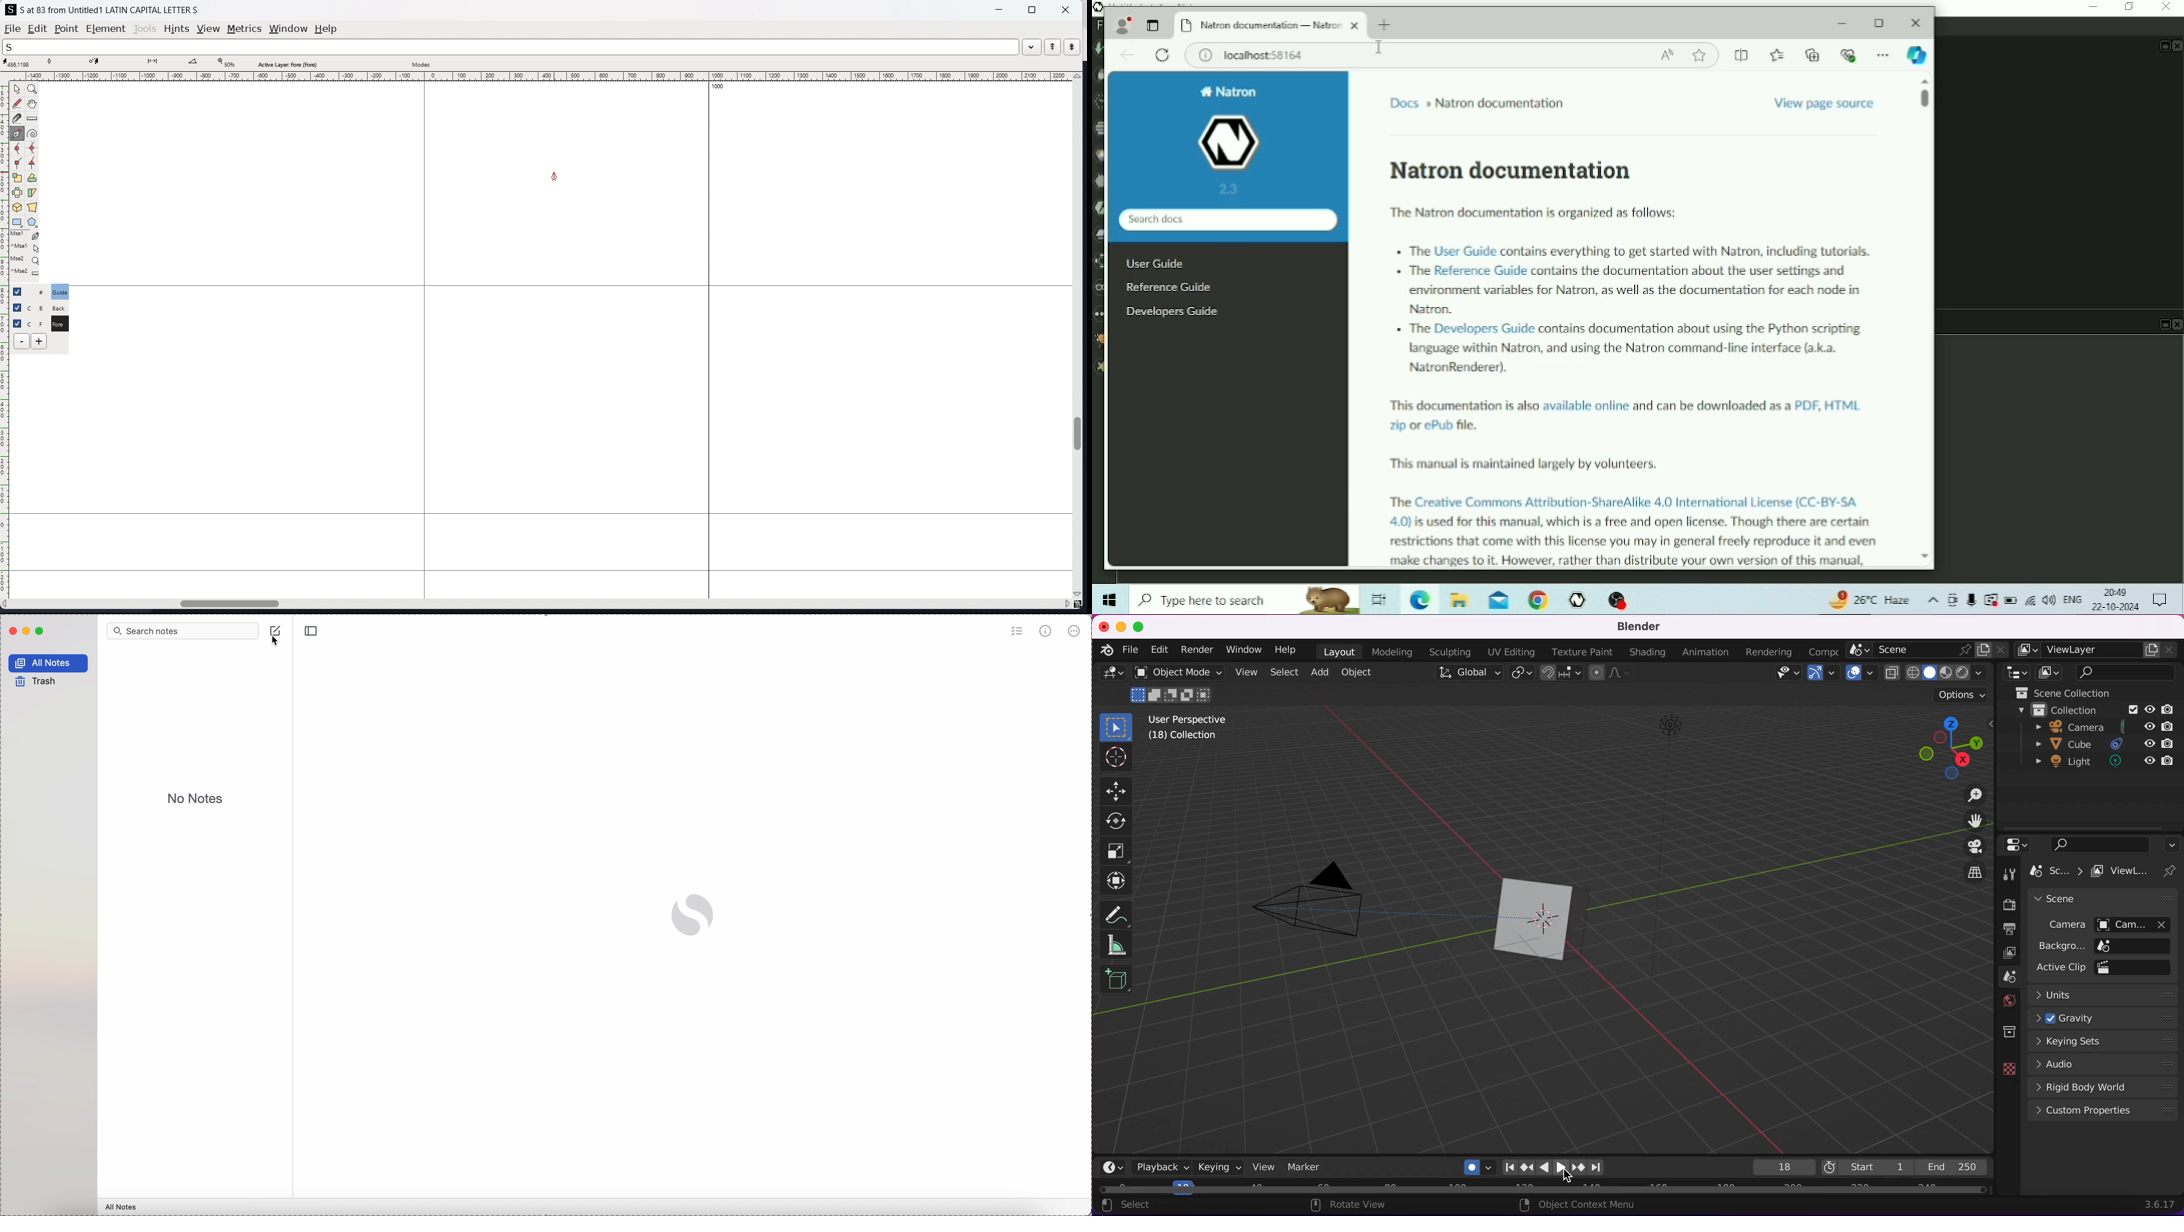 This screenshot has width=2184, height=1232. I want to click on editor type, so click(2015, 673).